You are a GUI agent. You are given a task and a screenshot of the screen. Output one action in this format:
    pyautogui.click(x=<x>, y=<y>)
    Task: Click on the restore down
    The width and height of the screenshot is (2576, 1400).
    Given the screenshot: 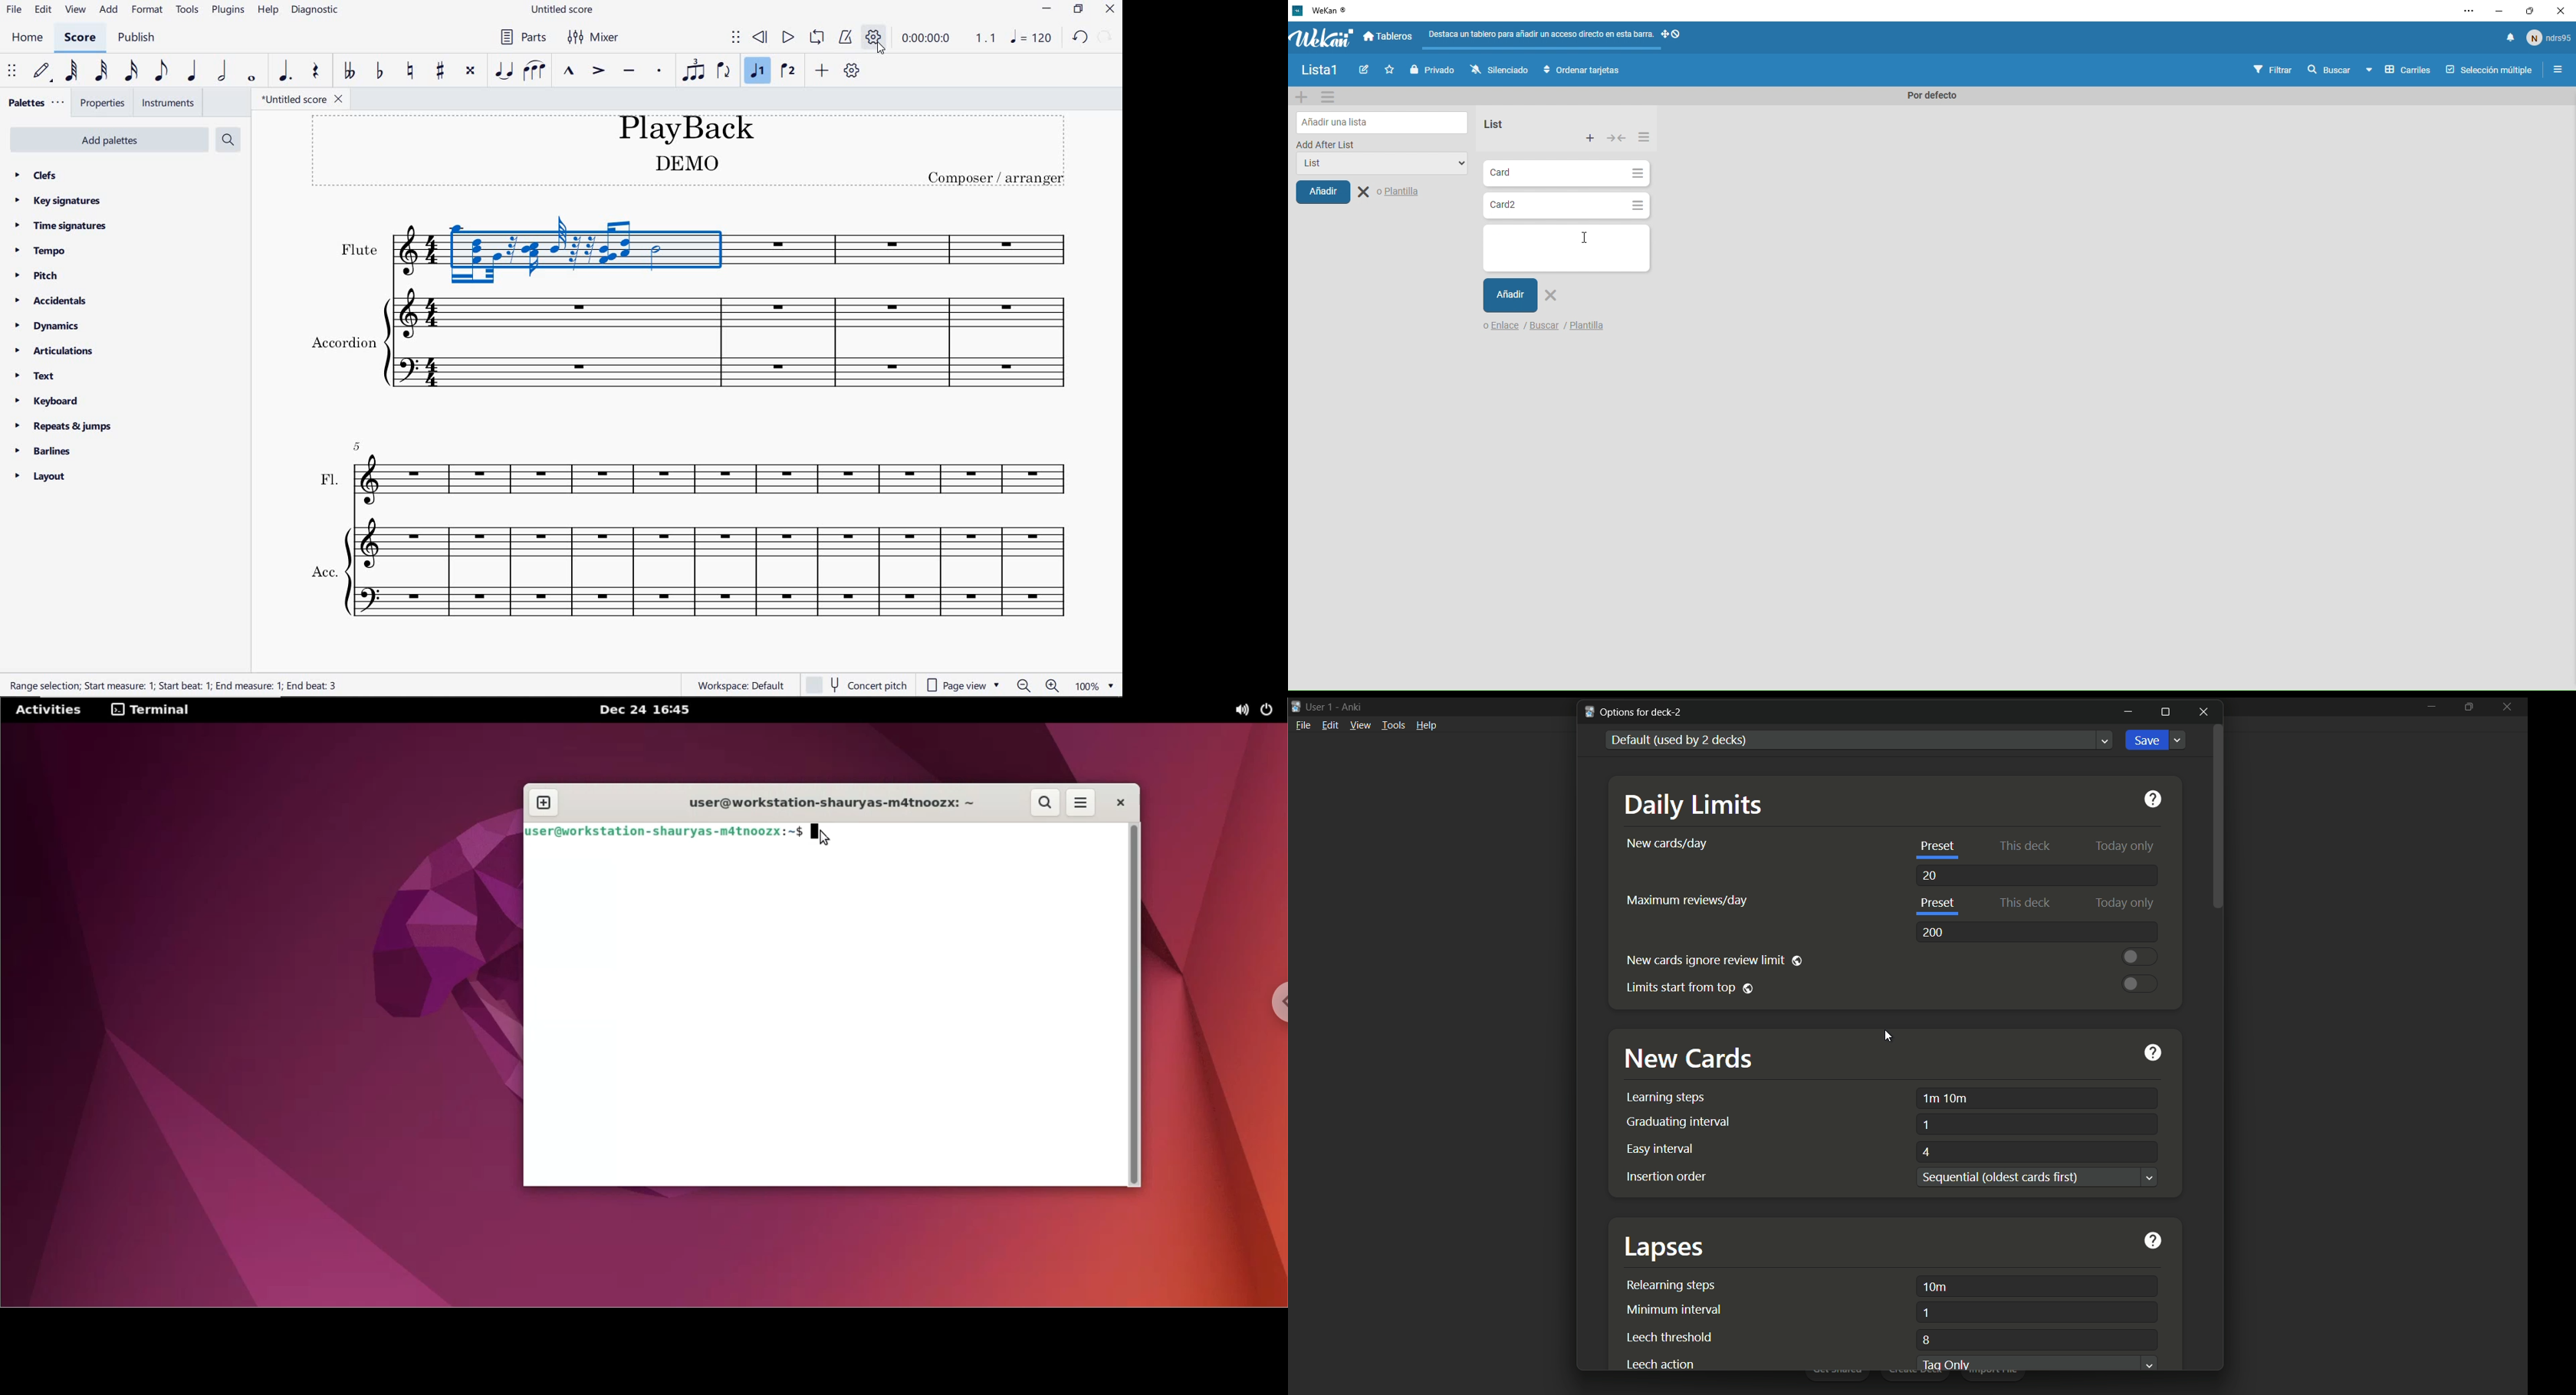 What is the action you would take?
    pyautogui.click(x=1079, y=9)
    